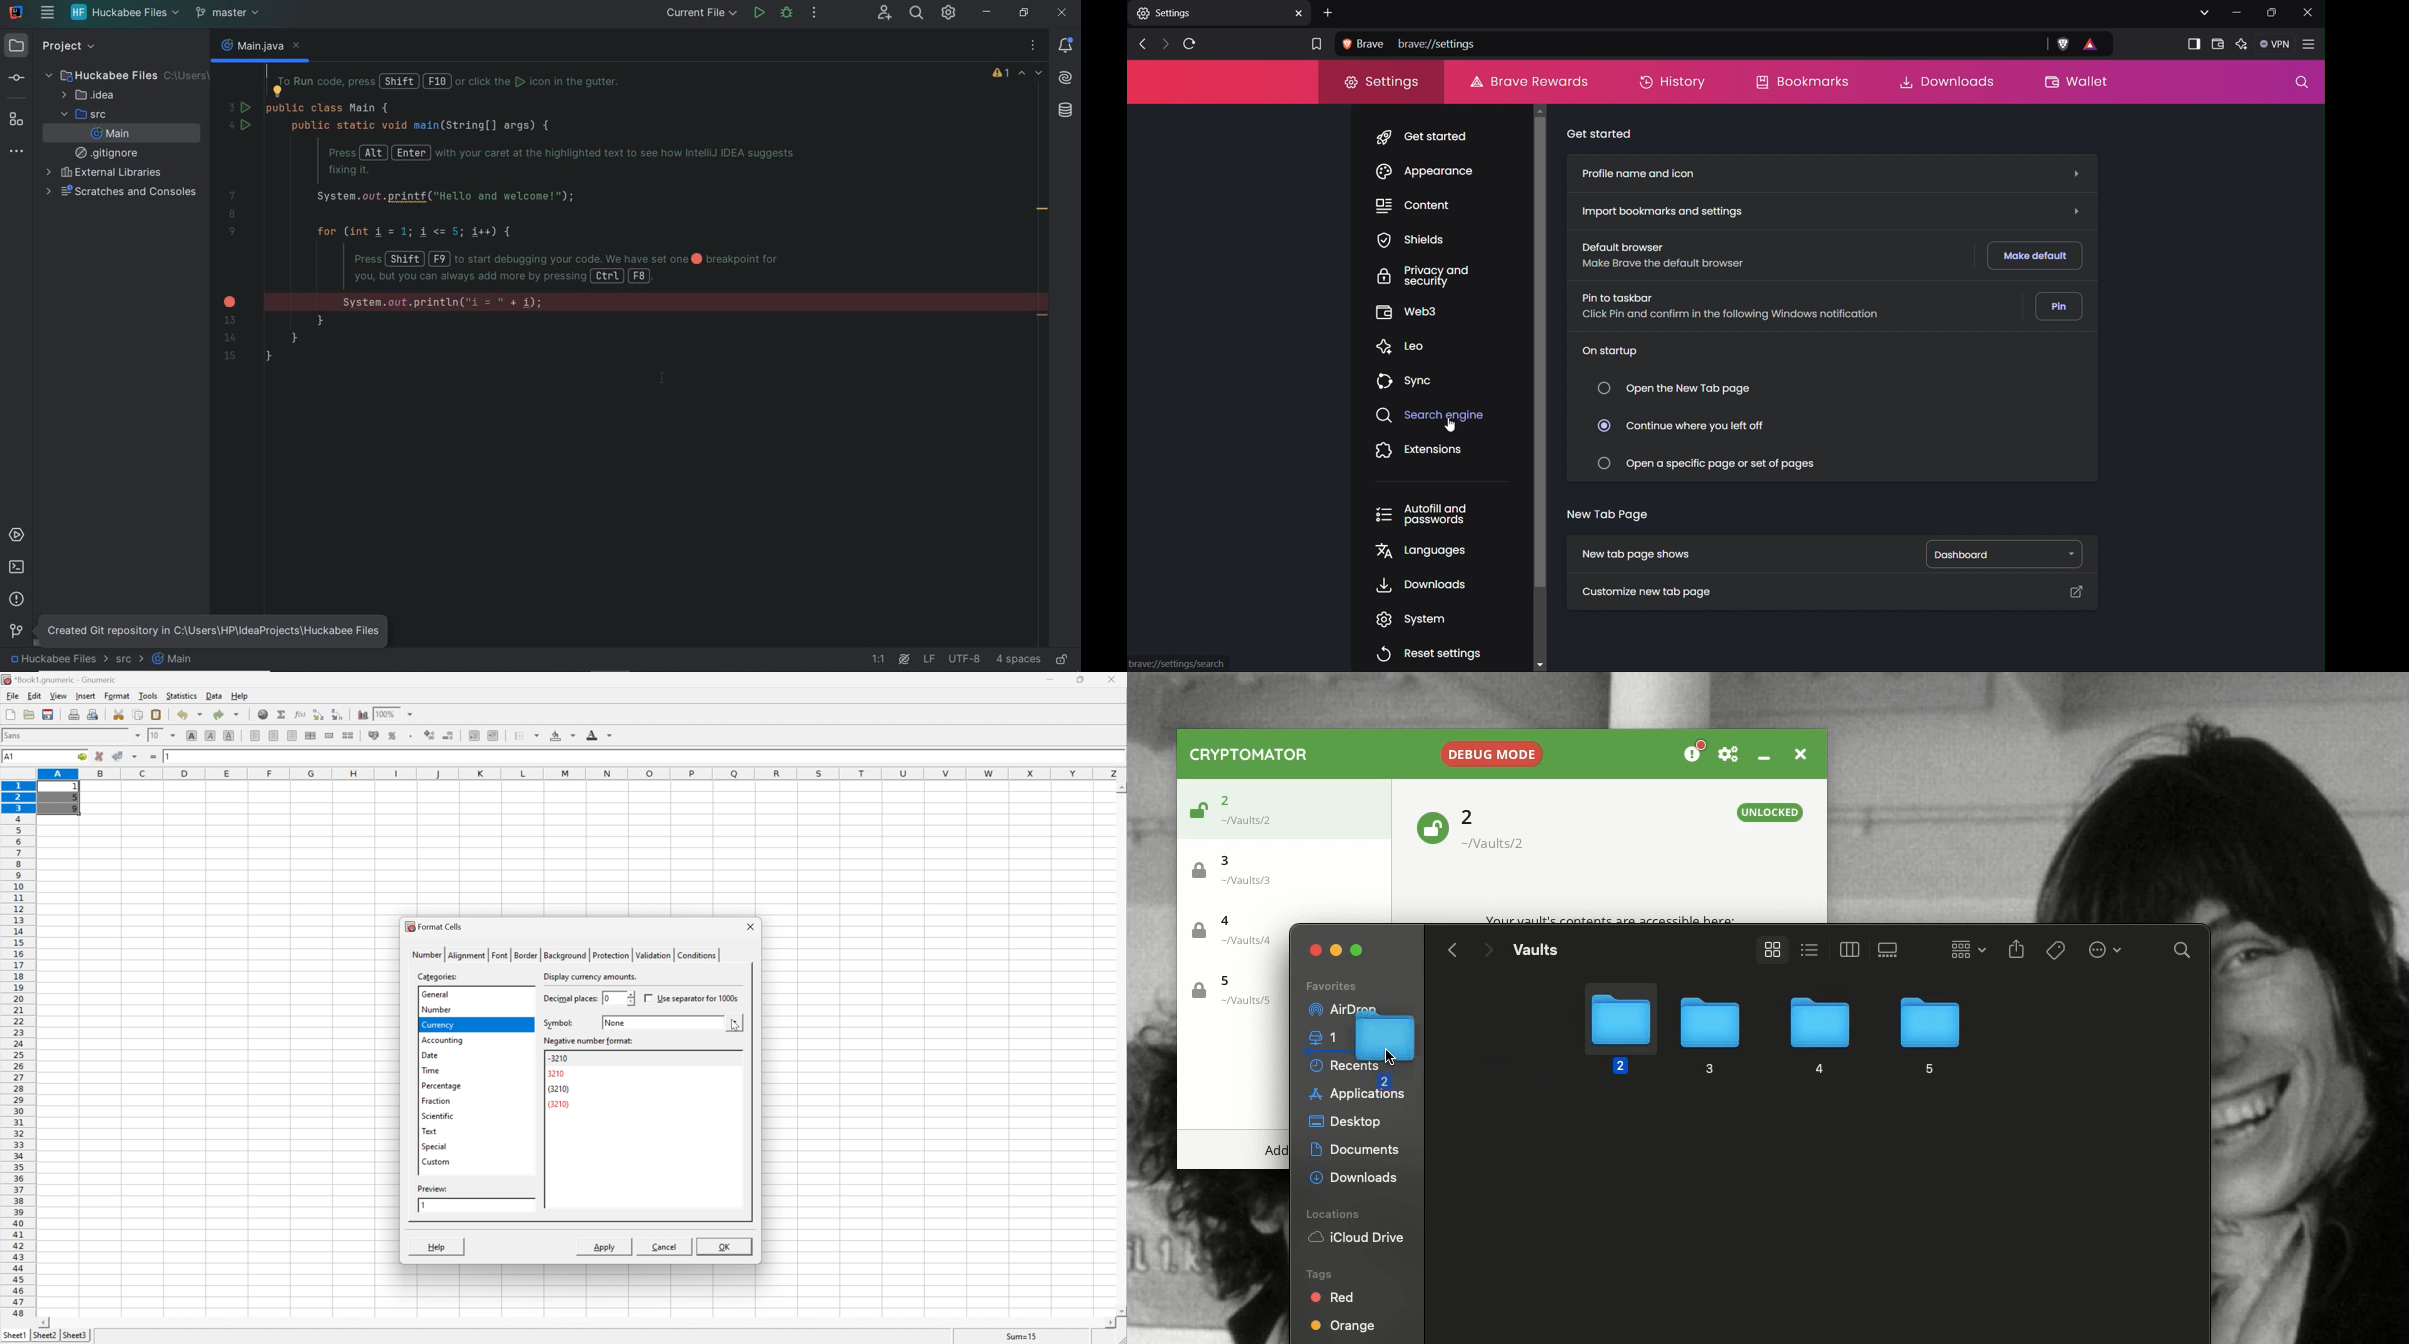 This screenshot has height=1344, width=2436. Describe the element at coordinates (74, 1336) in the screenshot. I see `sheet3` at that location.